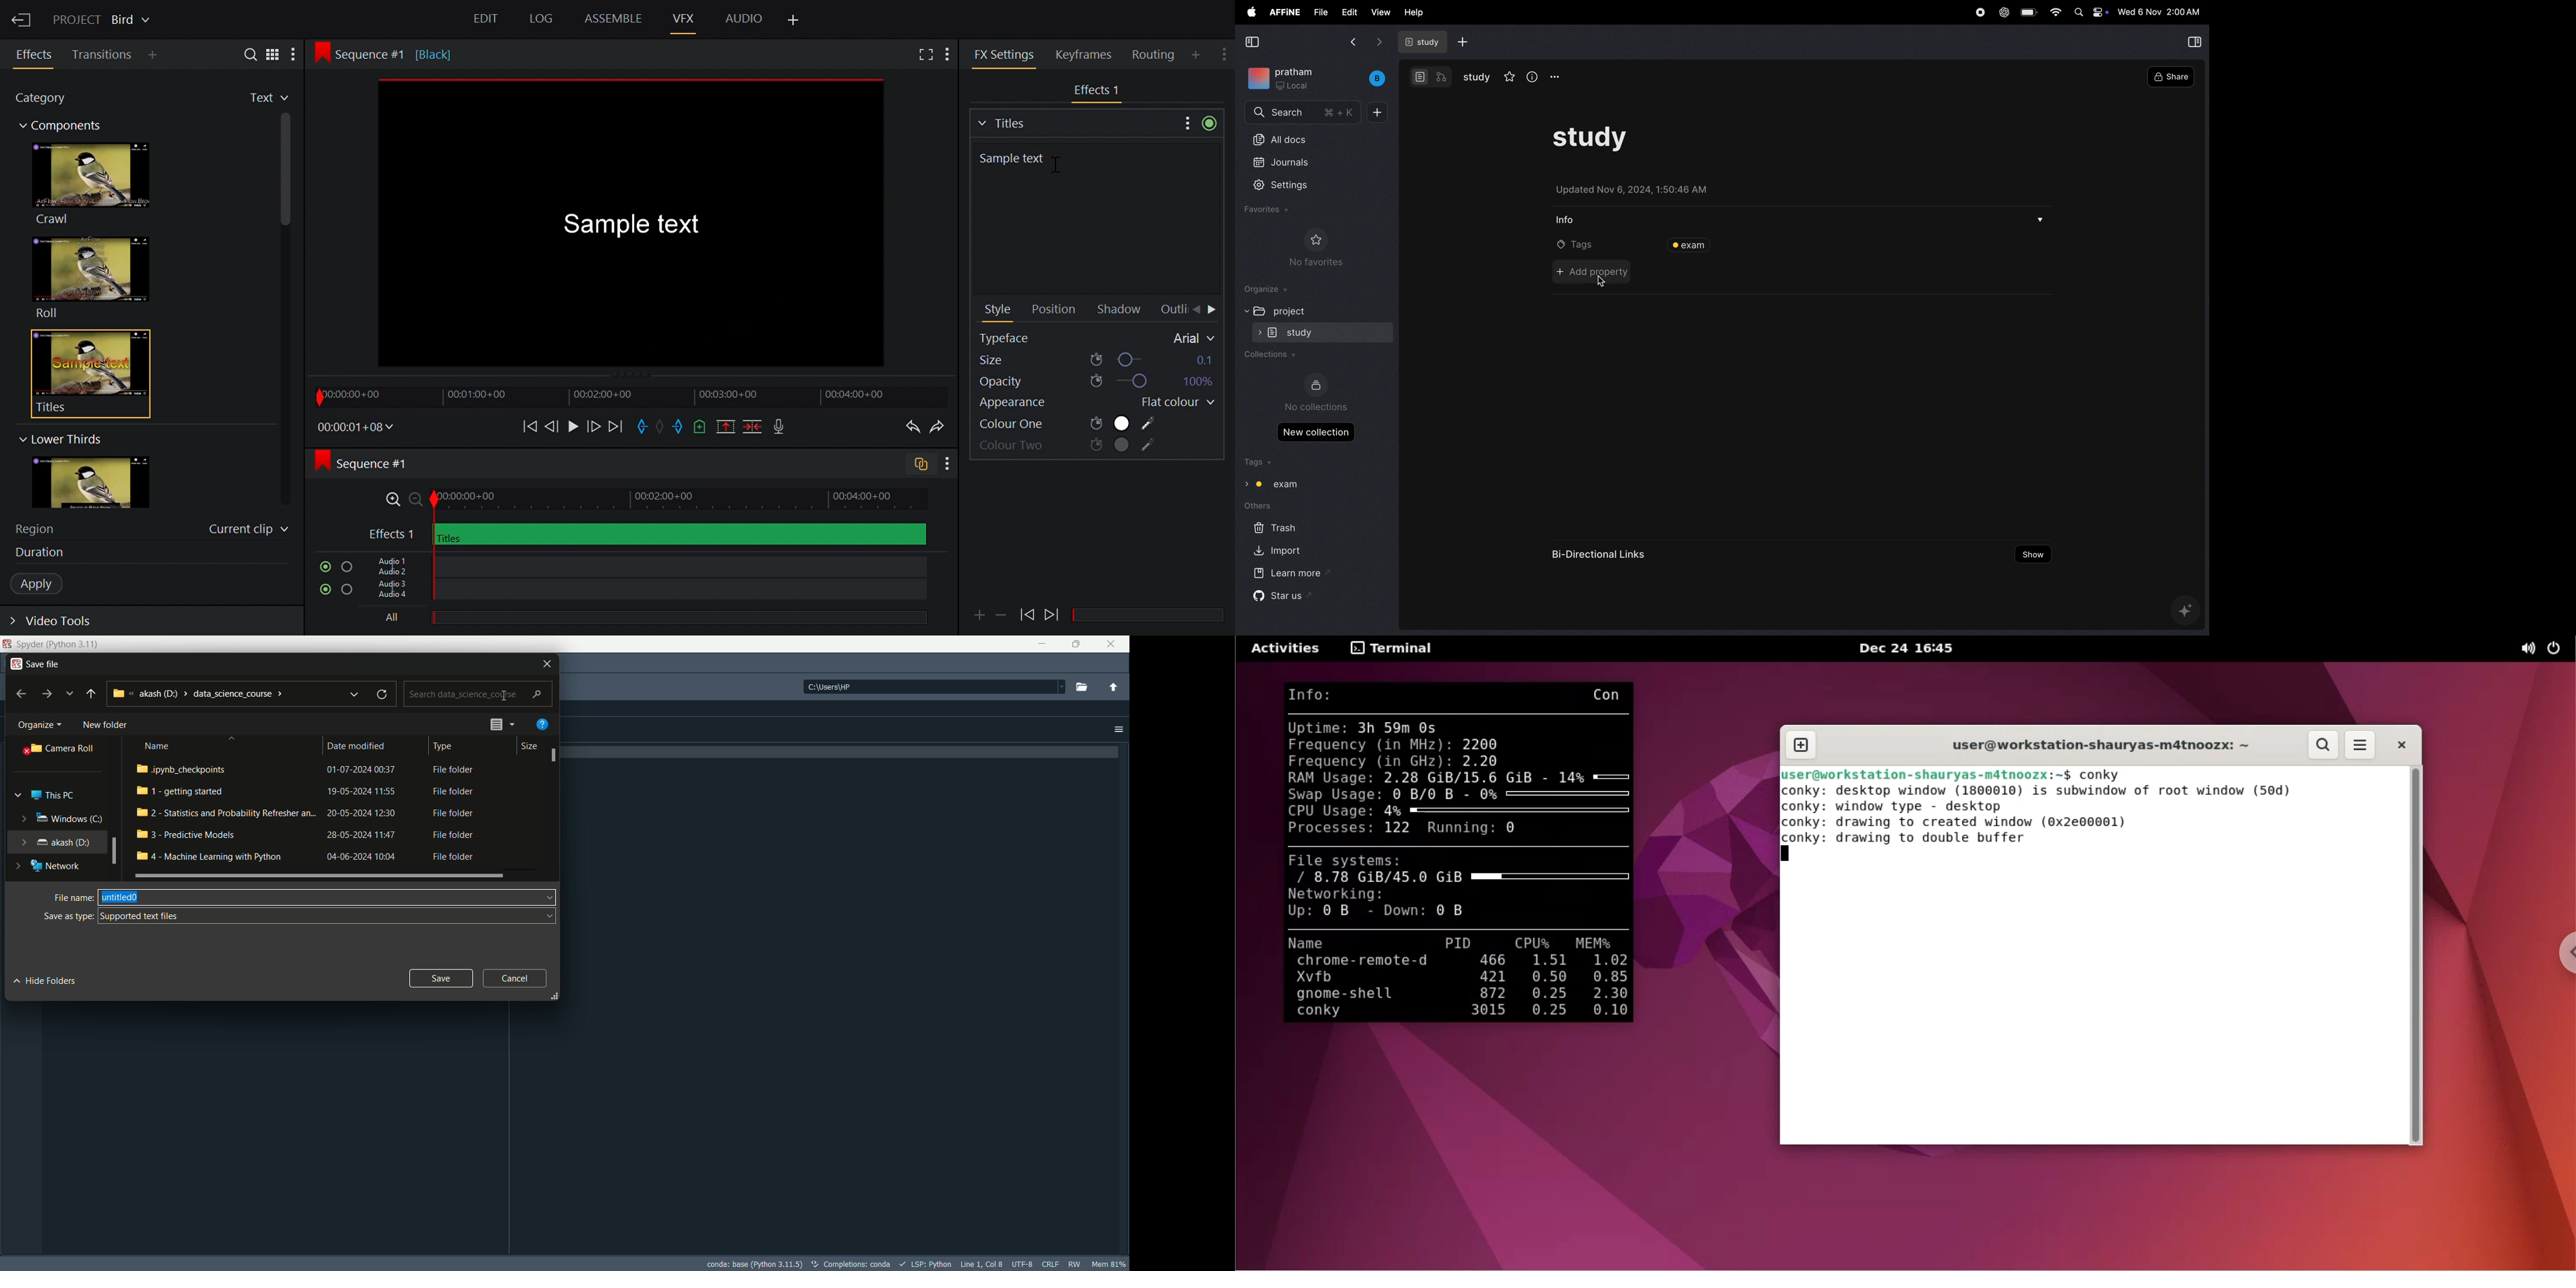  I want to click on Region, so click(42, 527).